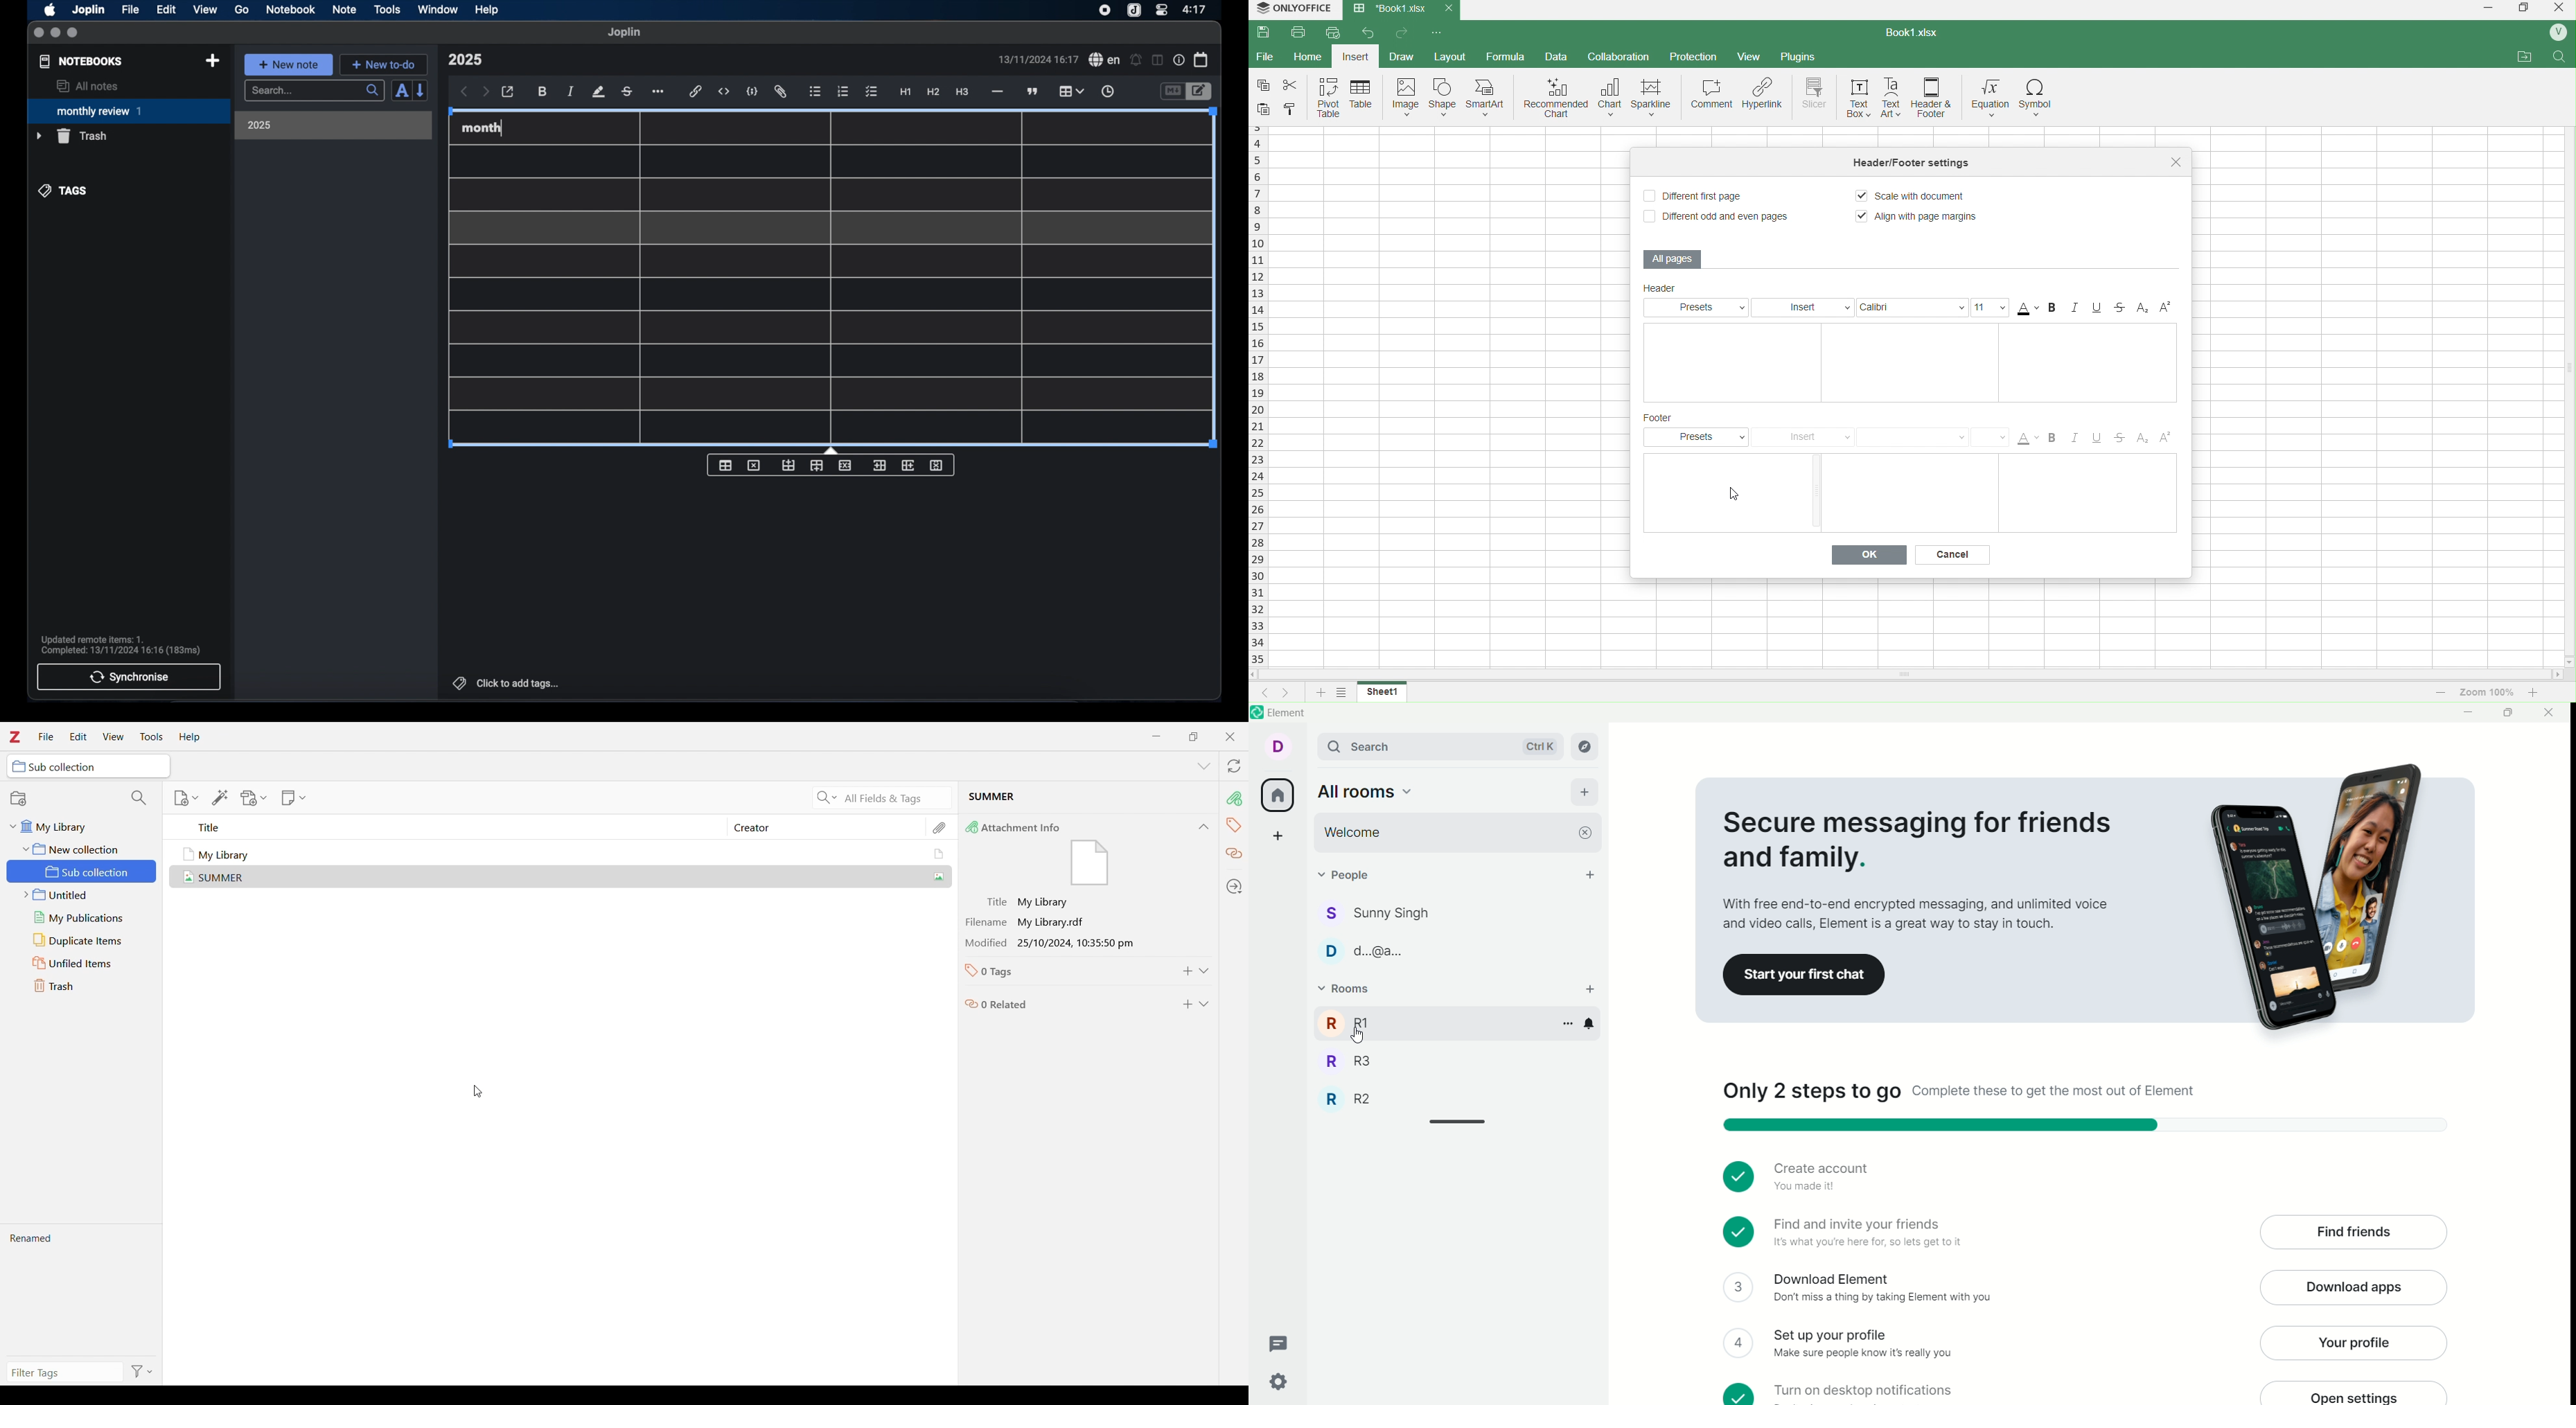  What do you see at coordinates (1201, 92) in the screenshot?
I see `toggle editor` at bounding box center [1201, 92].